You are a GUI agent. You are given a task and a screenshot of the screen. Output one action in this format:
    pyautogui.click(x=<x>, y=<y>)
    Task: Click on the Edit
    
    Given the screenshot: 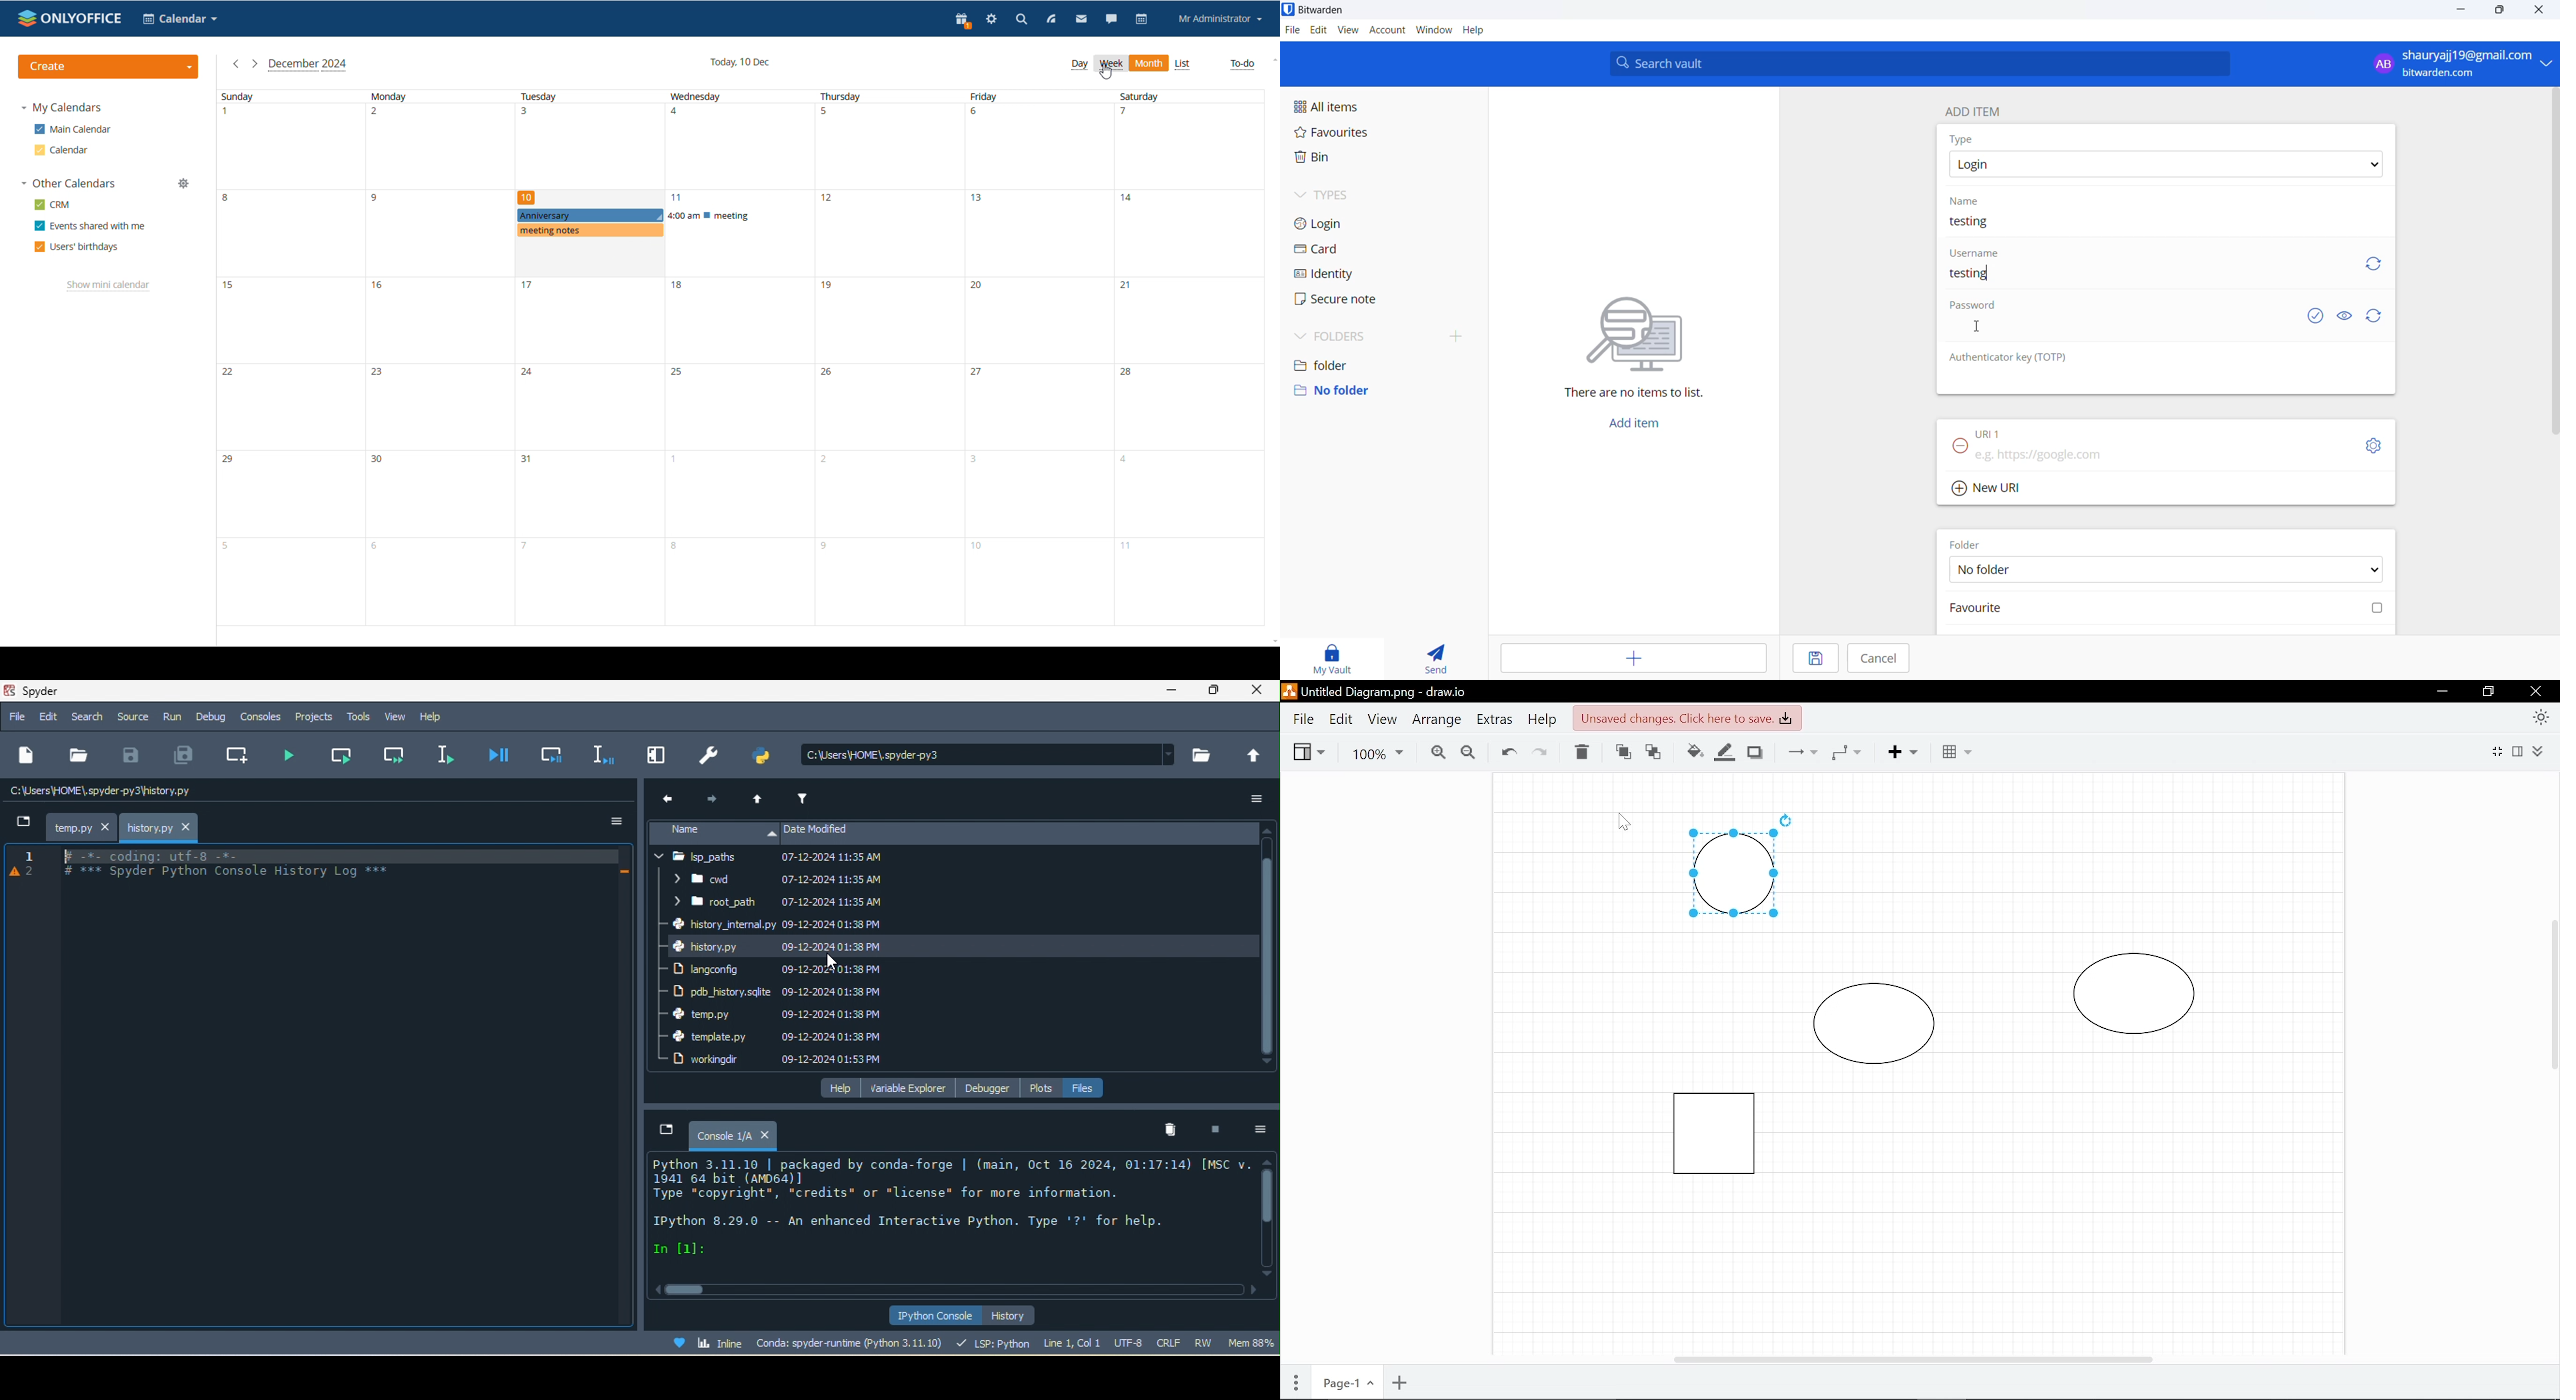 What is the action you would take?
    pyautogui.click(x=1339, y=719)
    